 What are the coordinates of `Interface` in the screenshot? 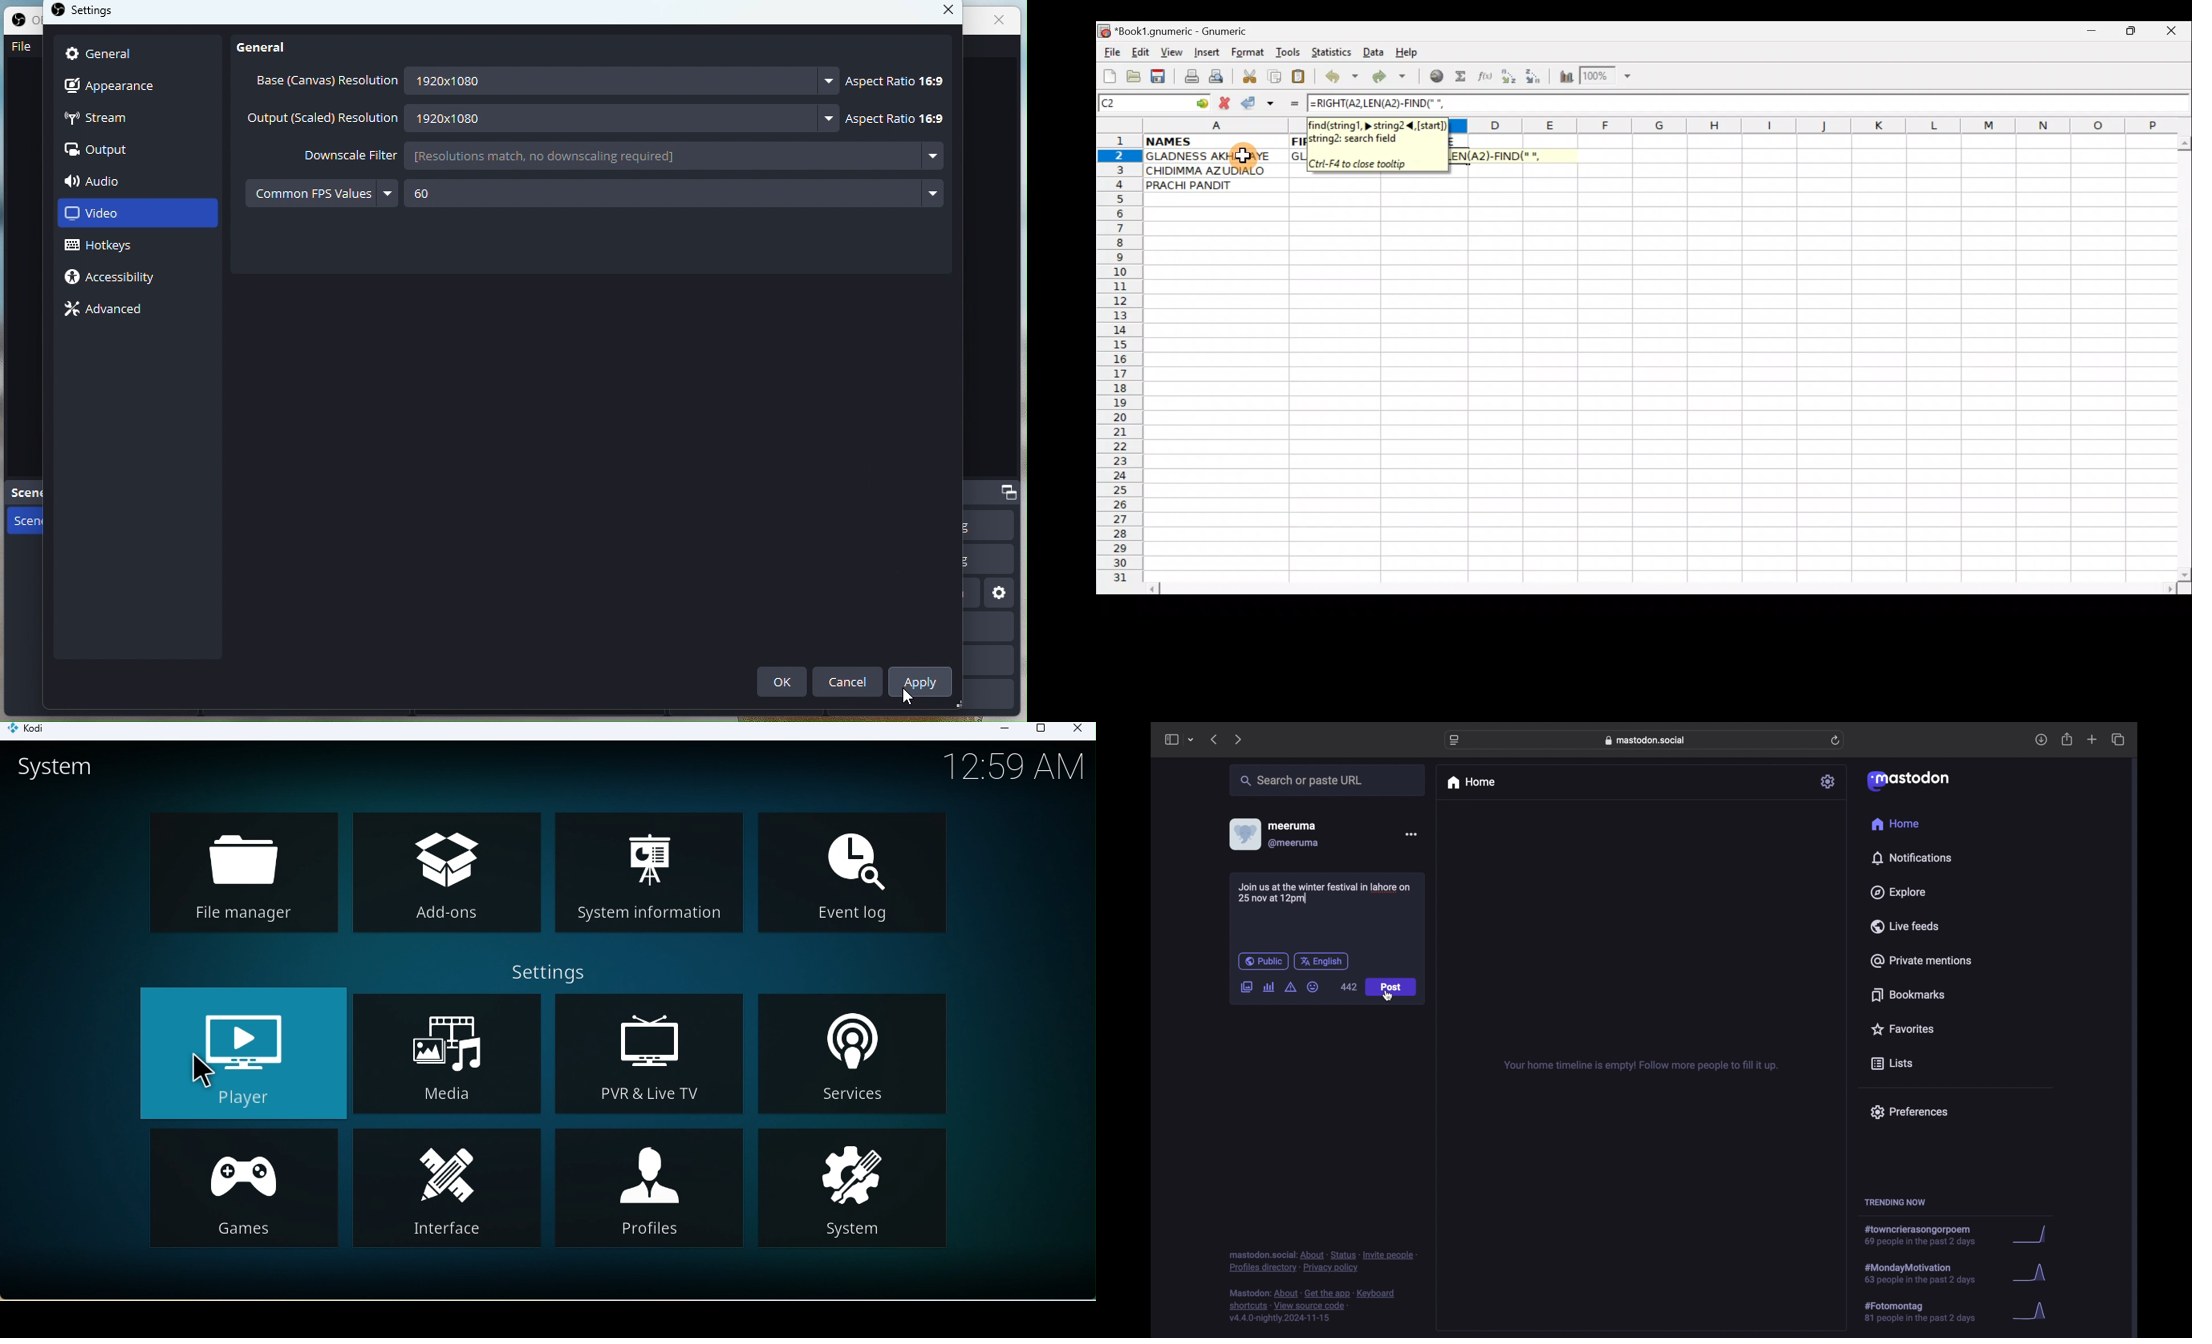 It's located at (455, 1193).